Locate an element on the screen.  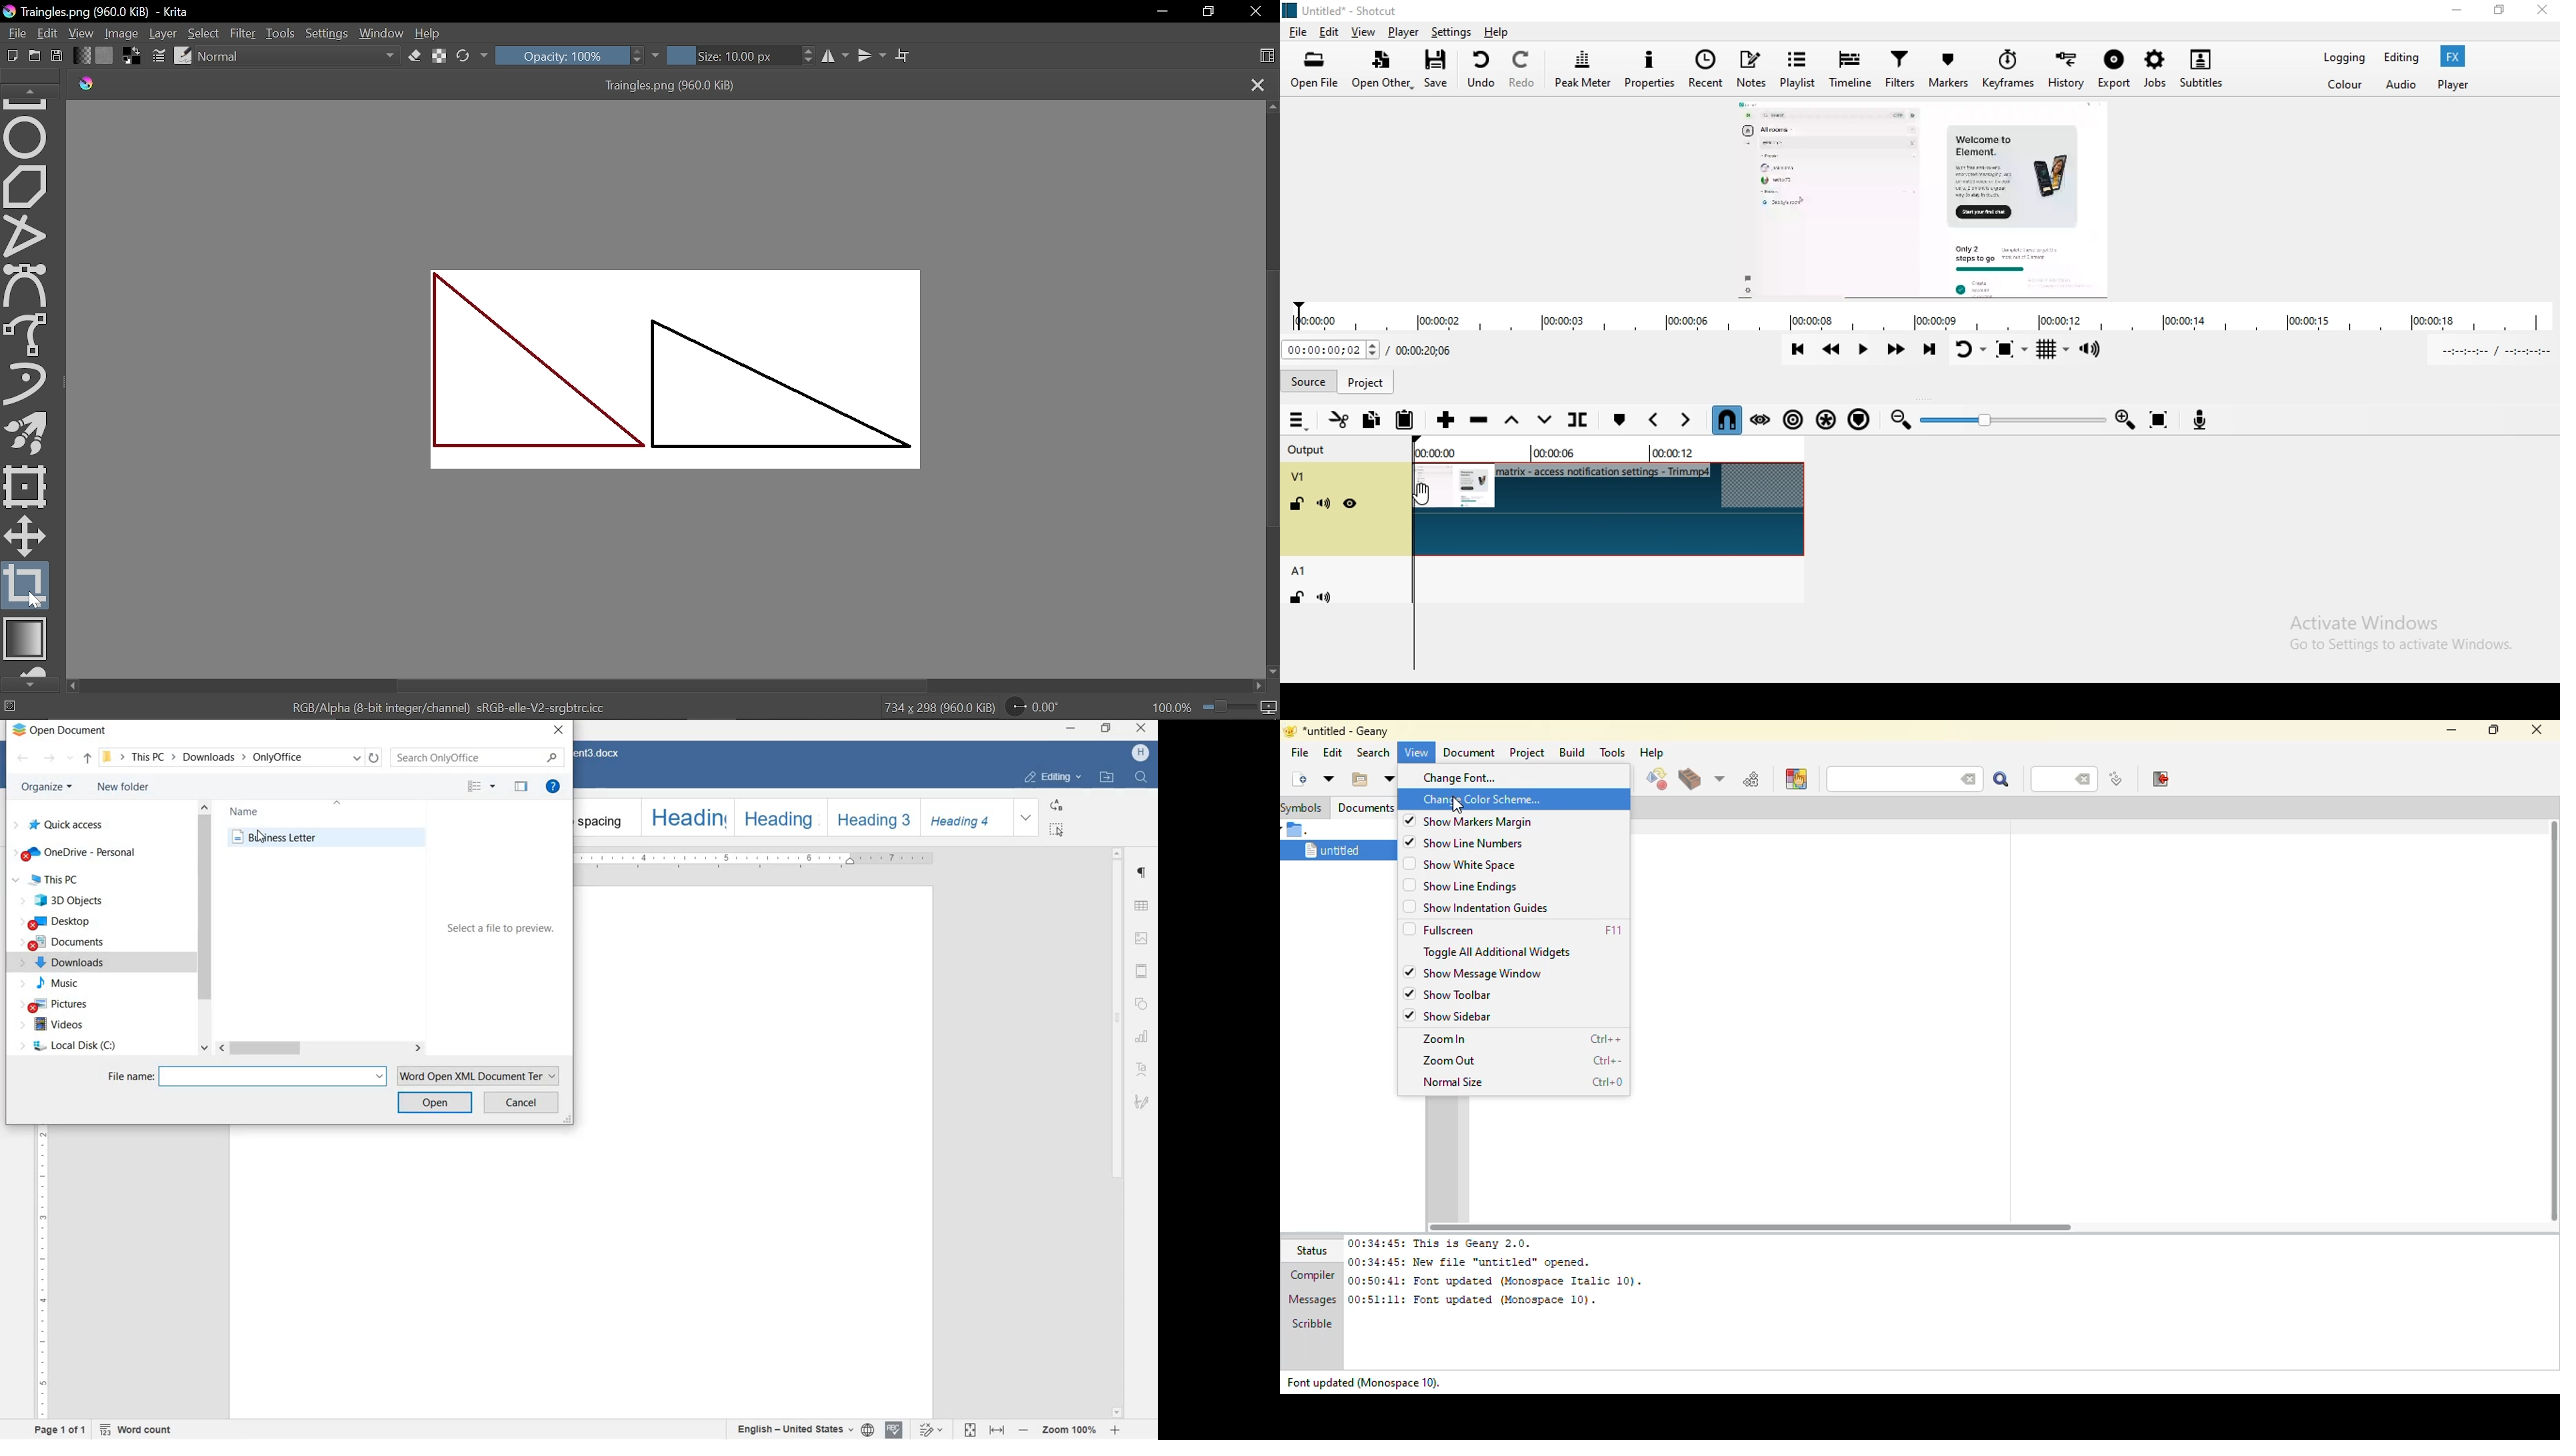
3d objects is located at coordinates (64, 901).